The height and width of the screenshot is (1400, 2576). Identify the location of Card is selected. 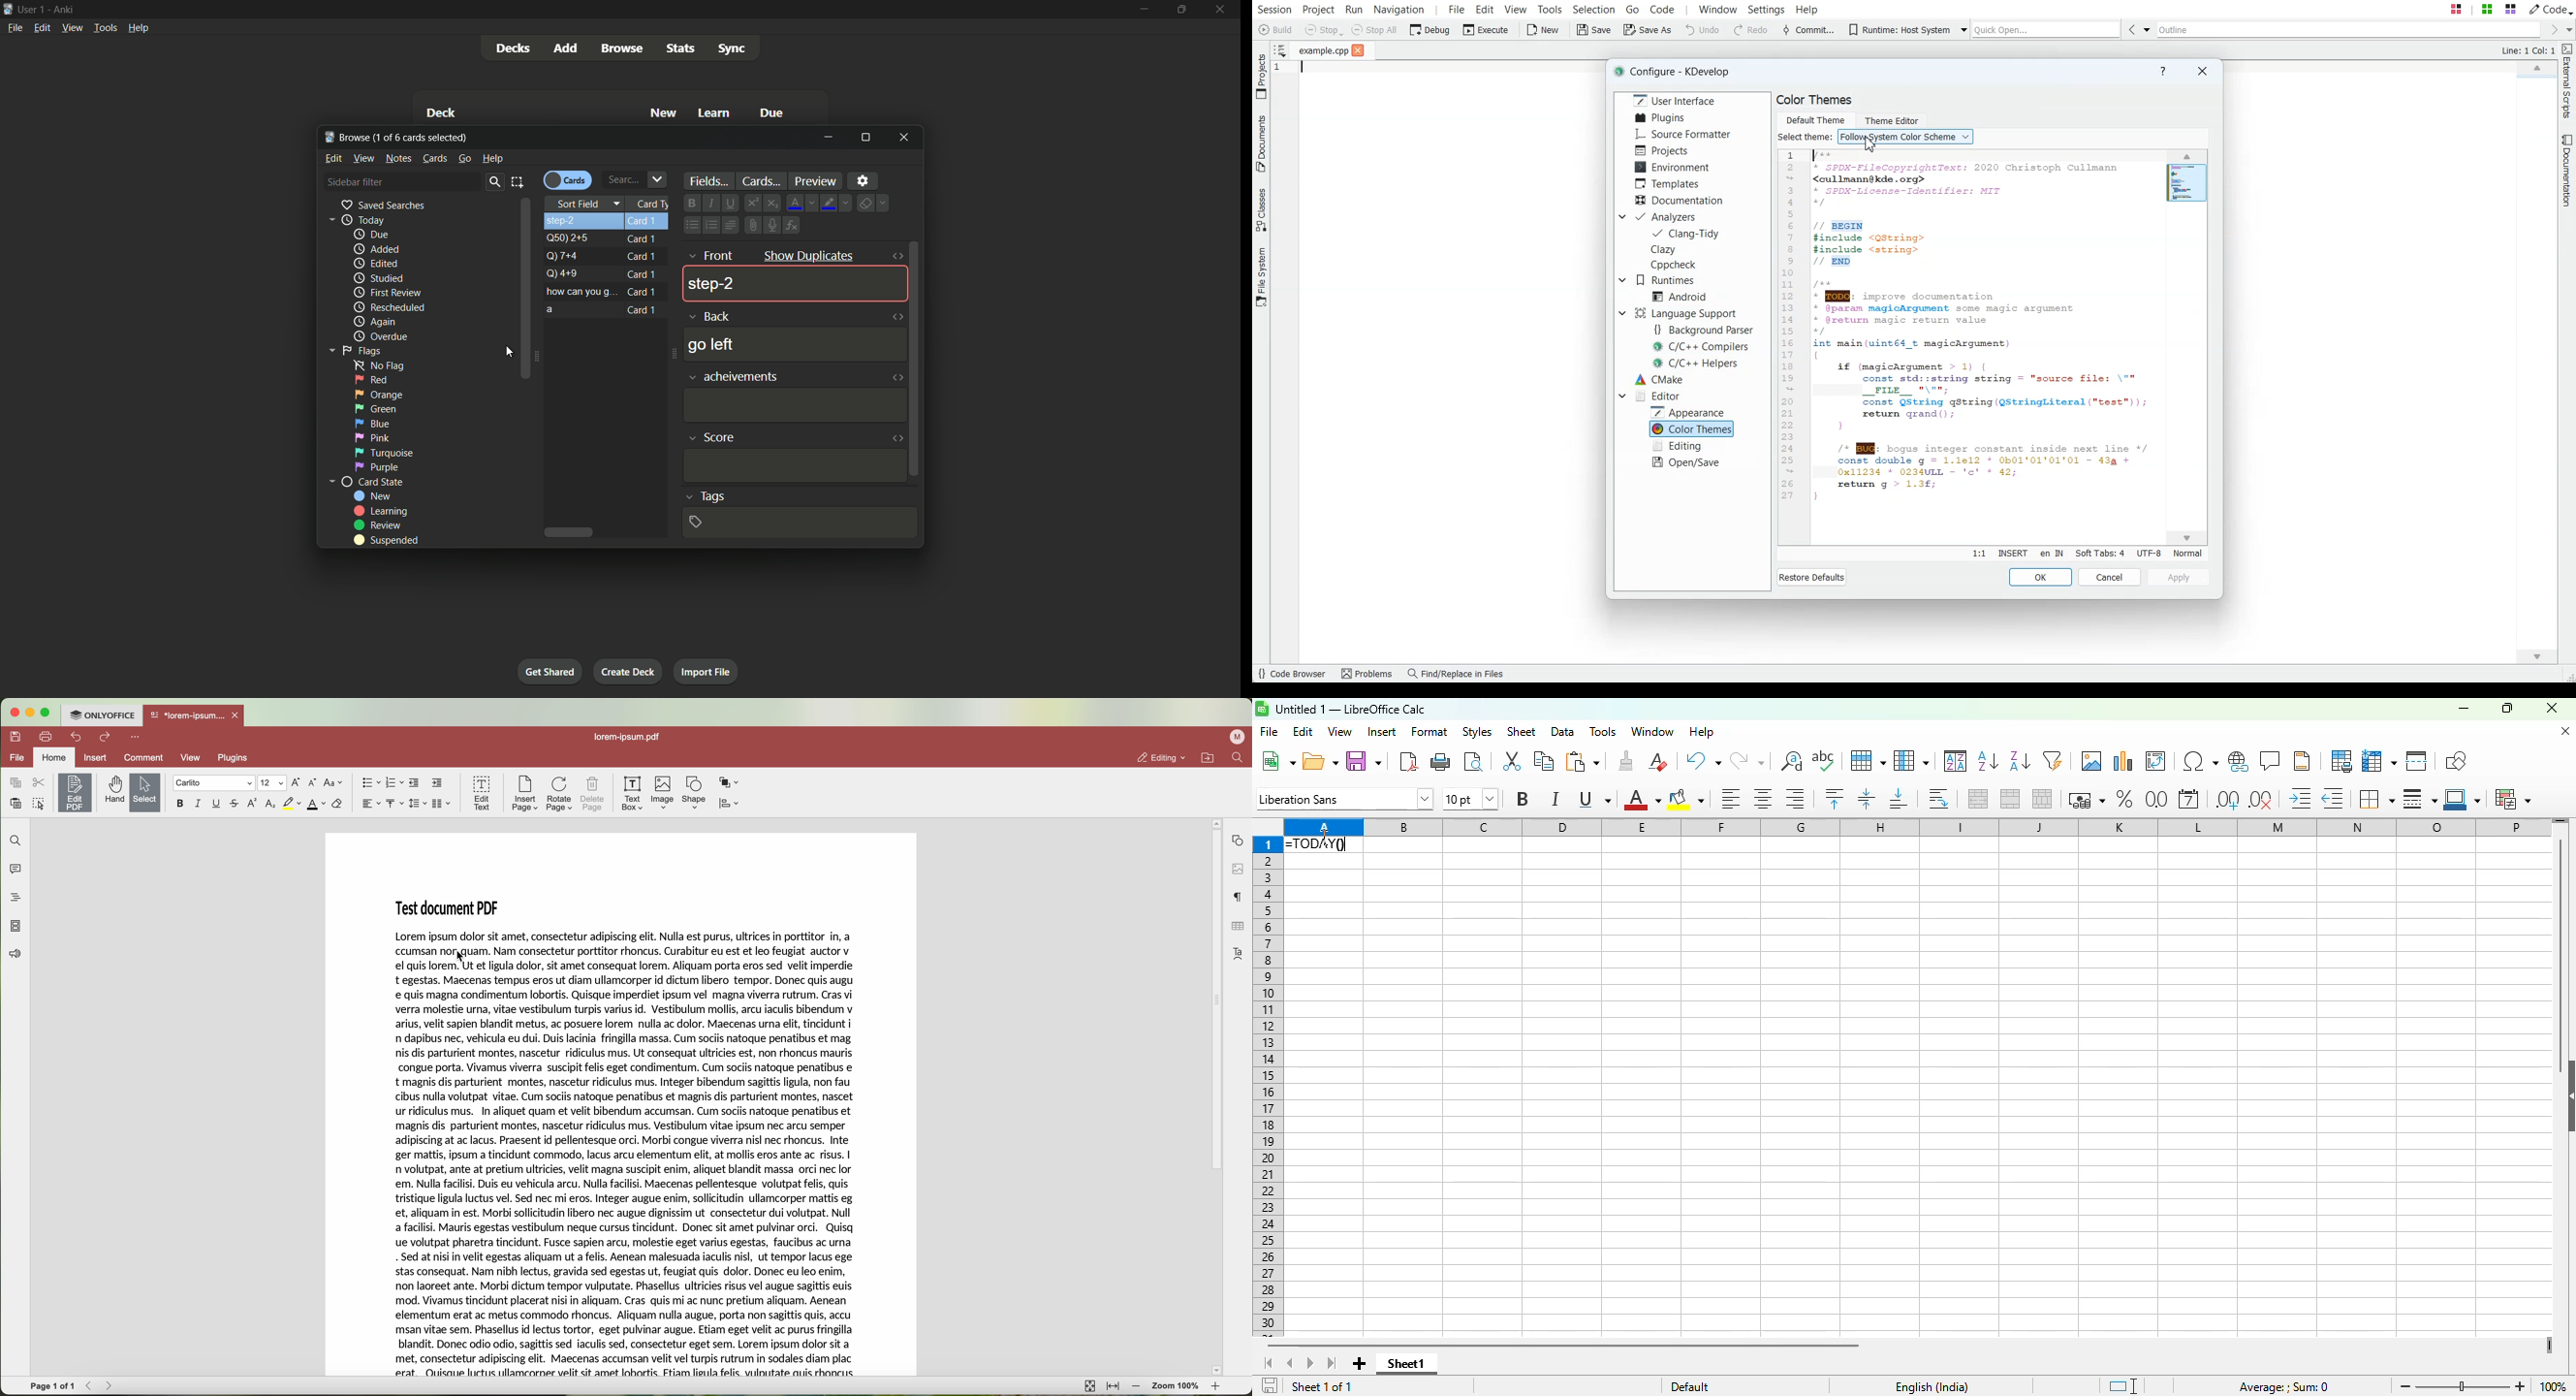
(608, 222).